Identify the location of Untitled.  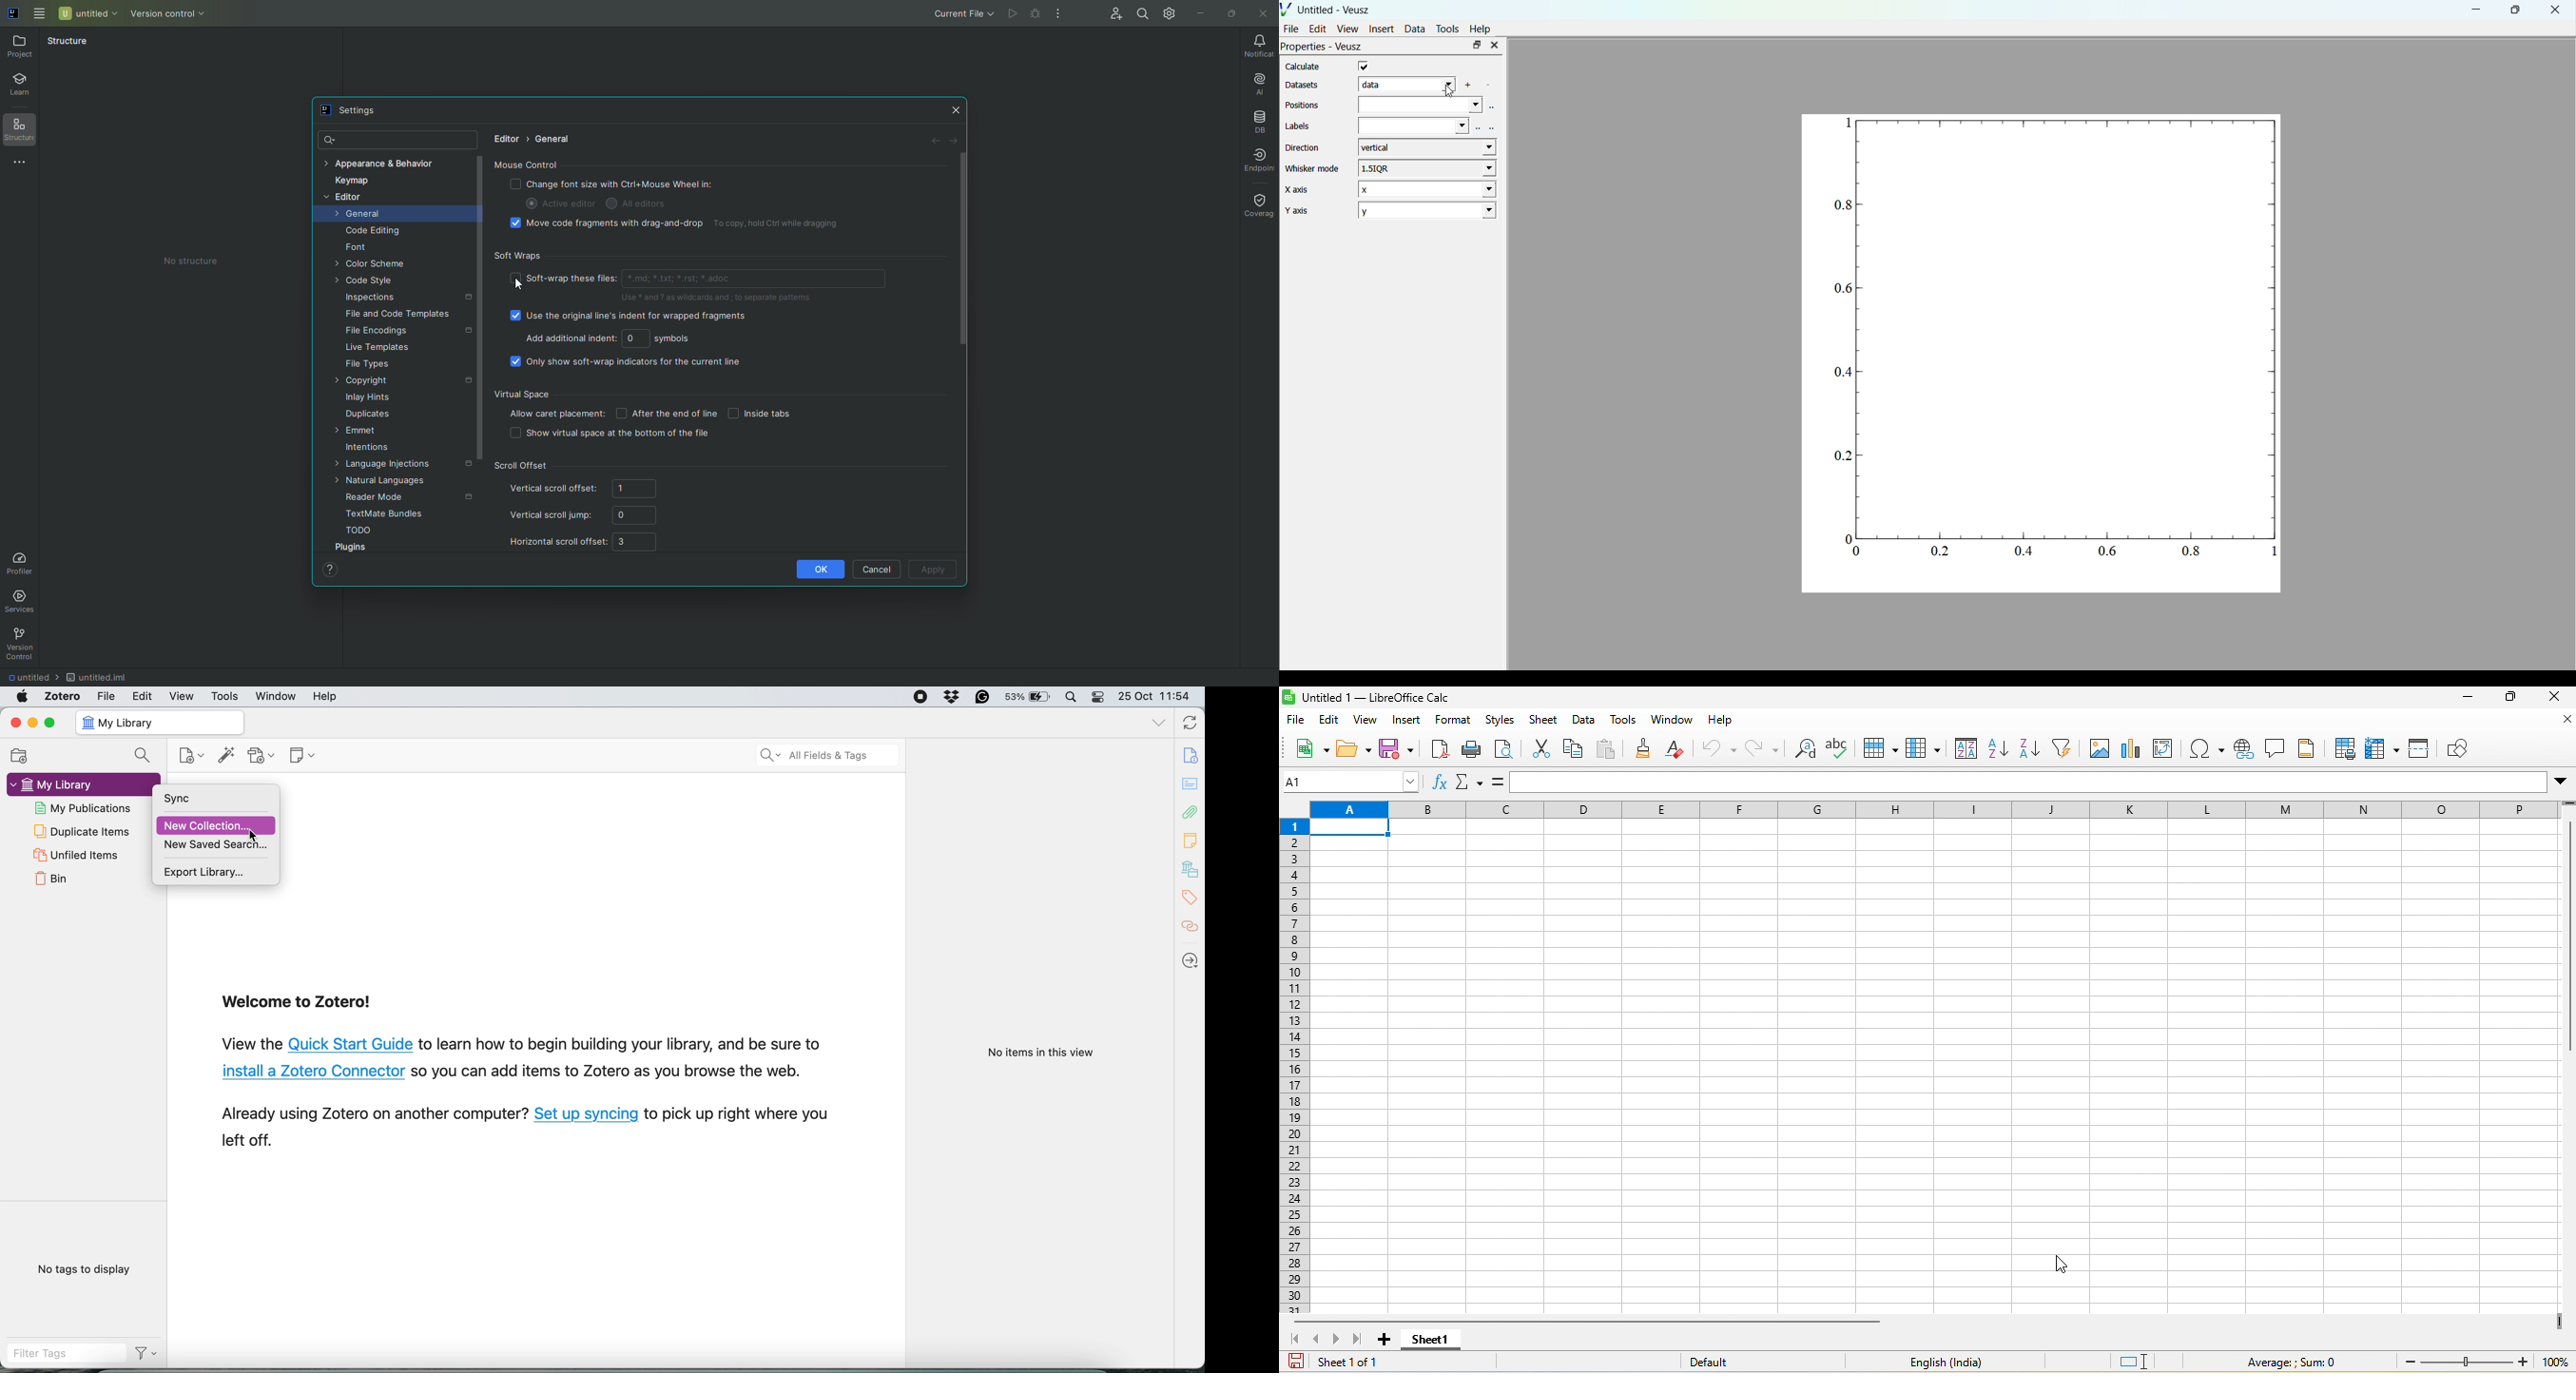
(91, 15).